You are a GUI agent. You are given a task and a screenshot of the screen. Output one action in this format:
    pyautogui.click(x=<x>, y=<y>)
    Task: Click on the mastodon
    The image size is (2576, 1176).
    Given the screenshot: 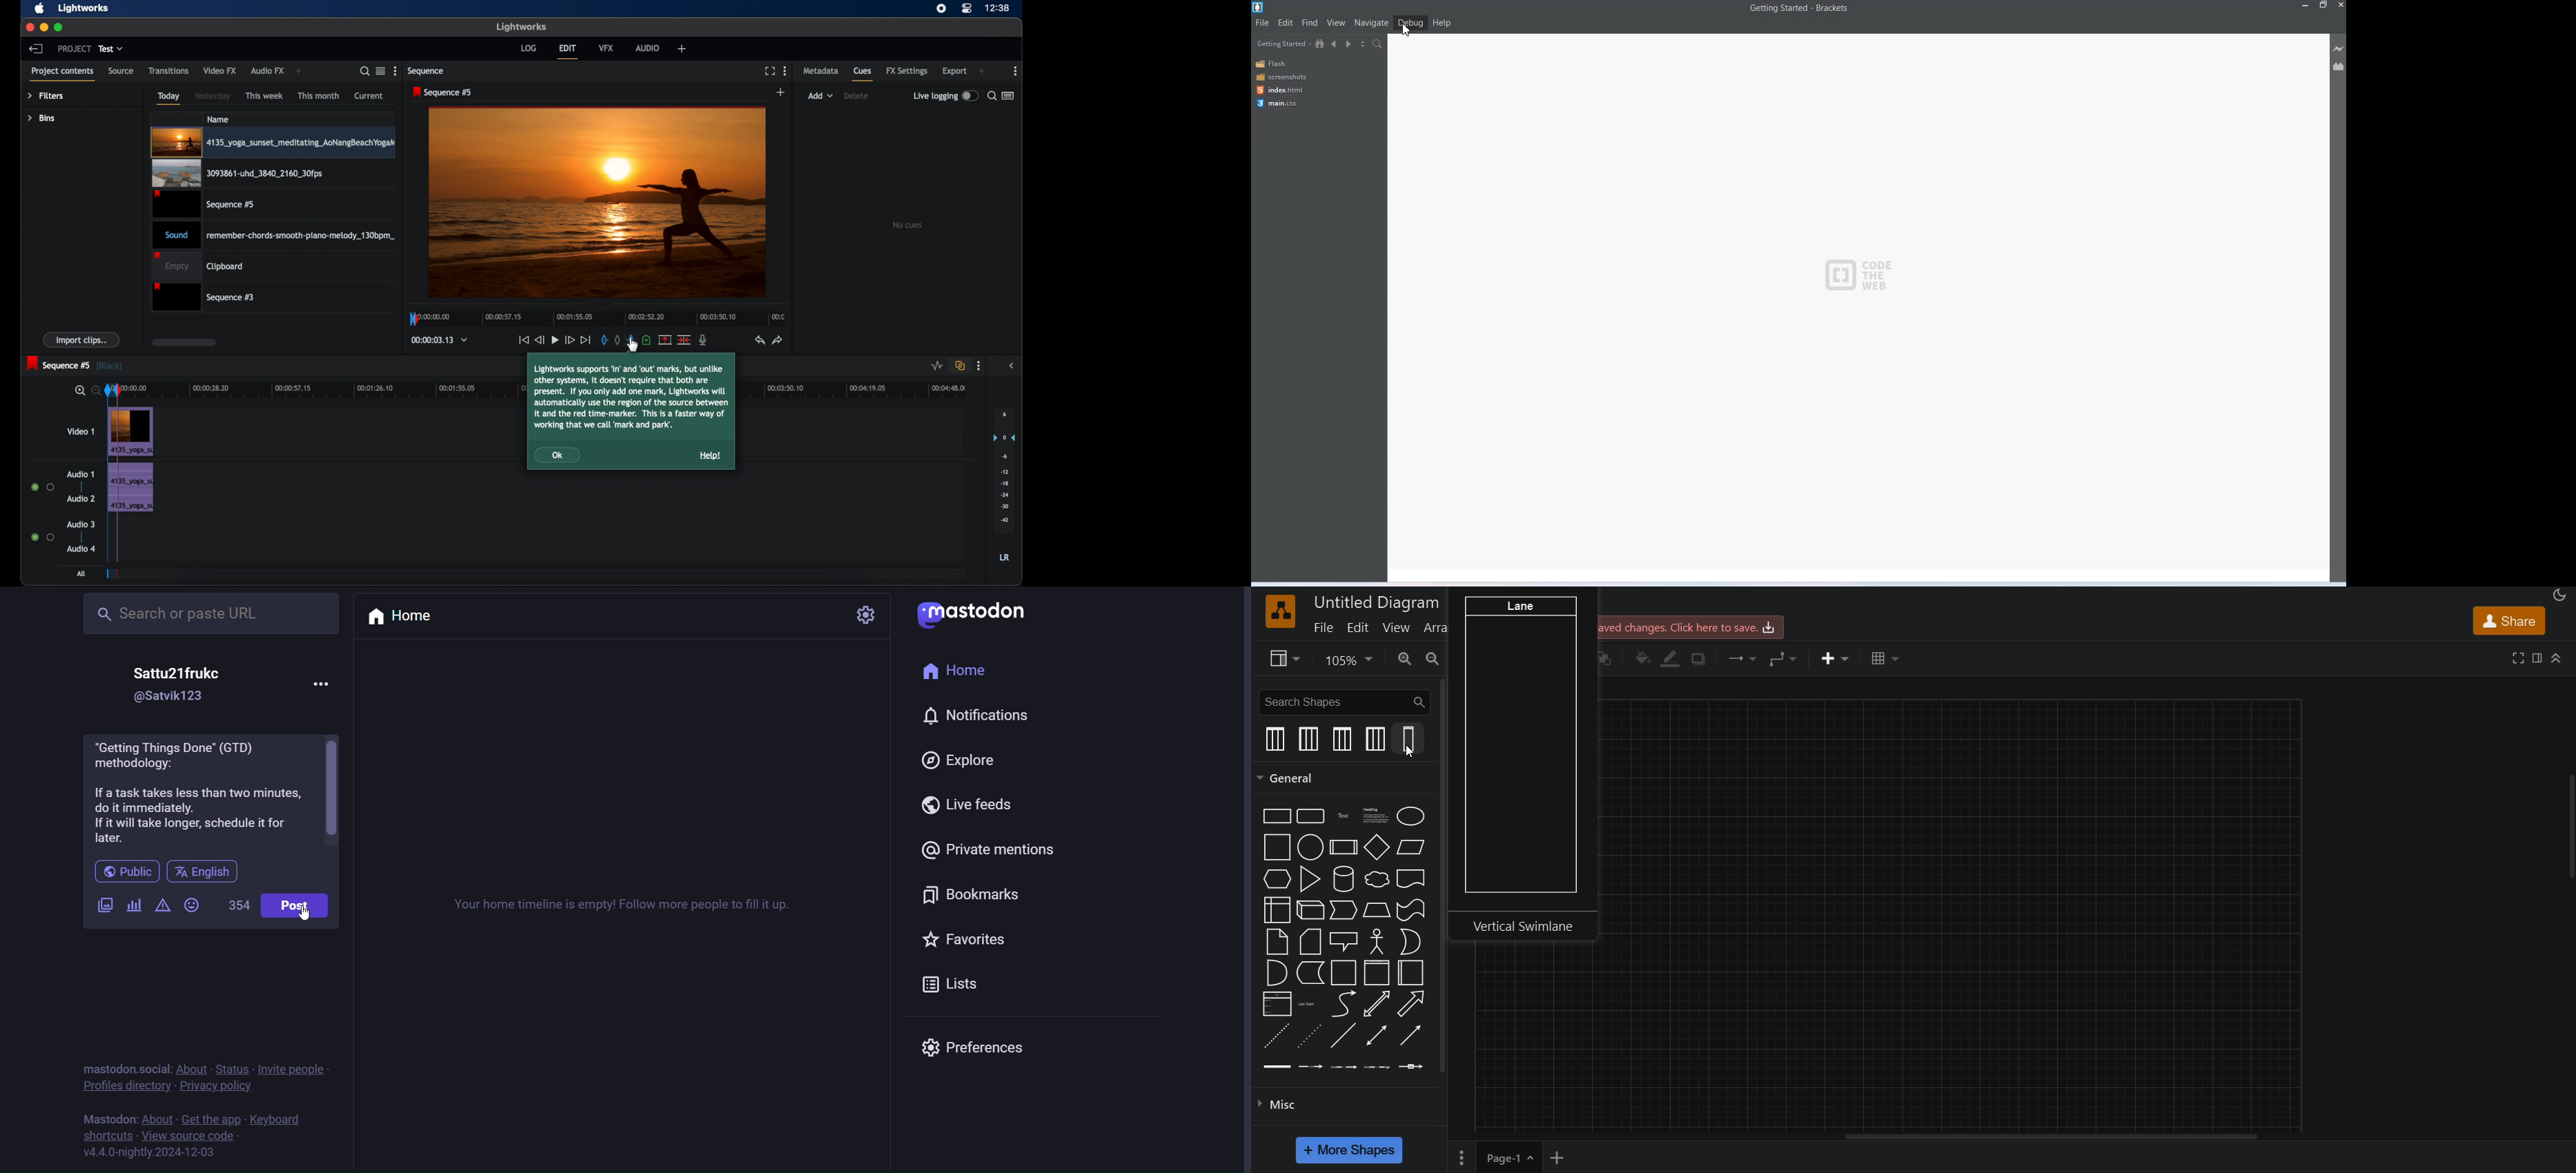 What is the action you would take?
    pyautogui.click(x=109, y=1118)
    